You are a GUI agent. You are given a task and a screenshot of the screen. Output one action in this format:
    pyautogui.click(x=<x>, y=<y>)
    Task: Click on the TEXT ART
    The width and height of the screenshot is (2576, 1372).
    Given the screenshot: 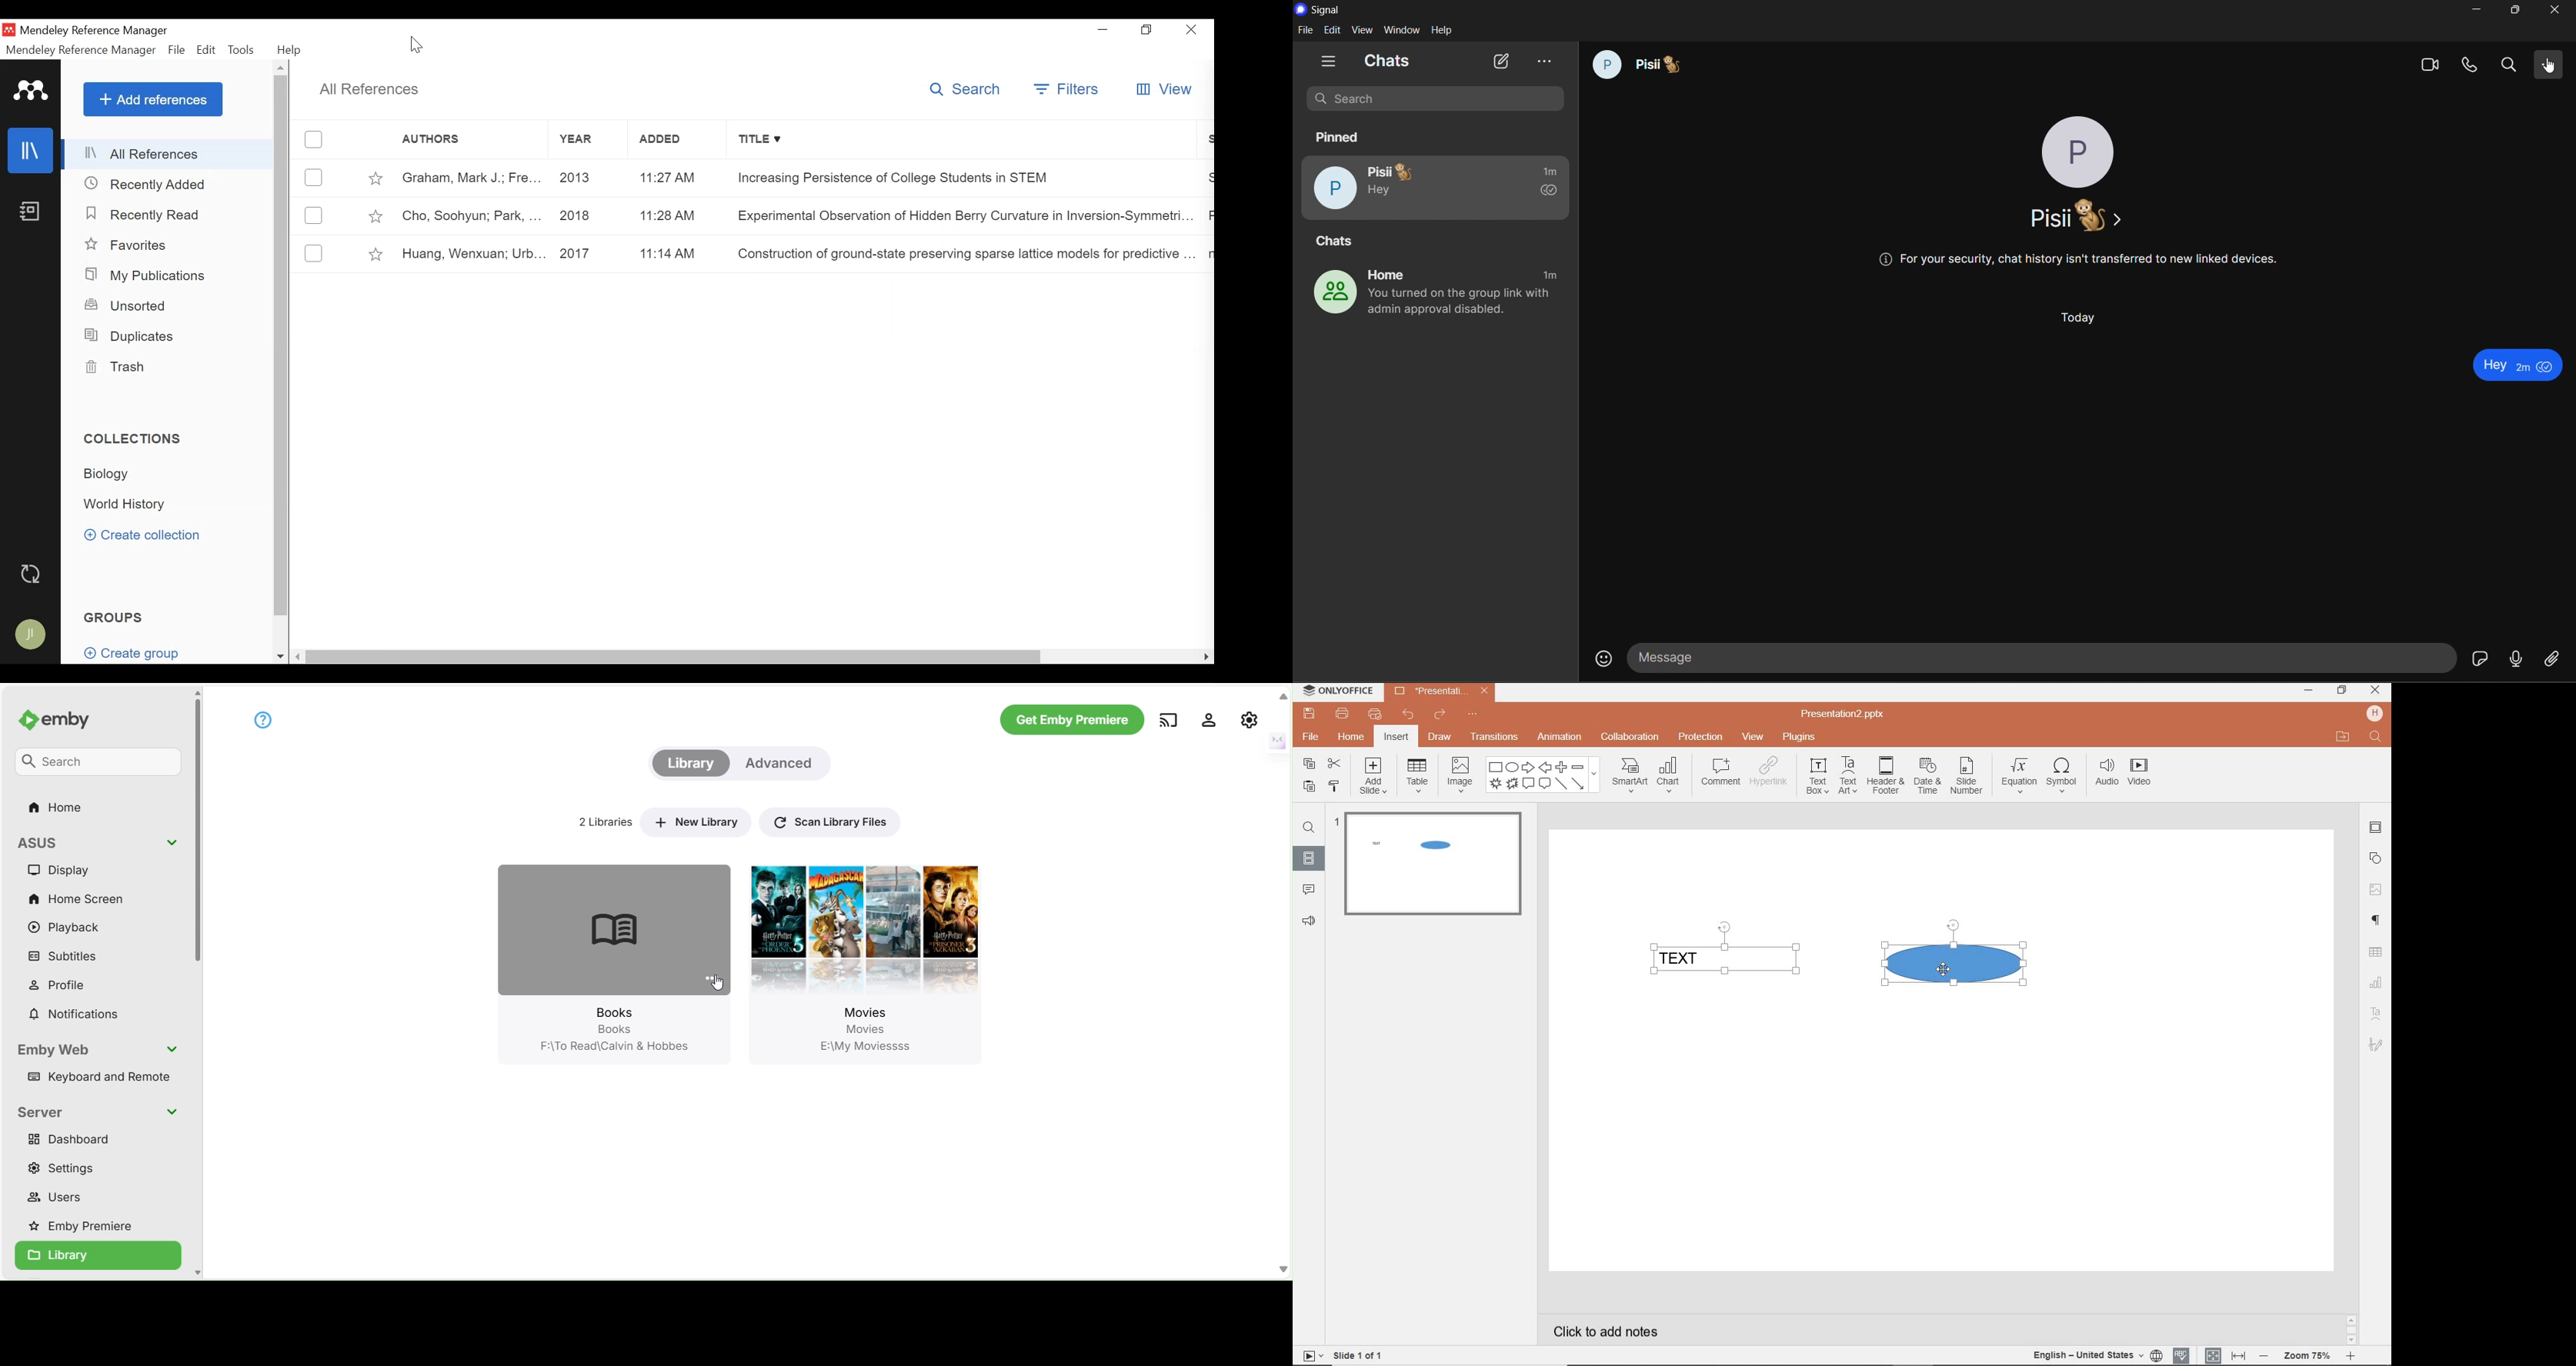 What is the action you would take?
    pyautogui.click(x=2374, y=1046)
    